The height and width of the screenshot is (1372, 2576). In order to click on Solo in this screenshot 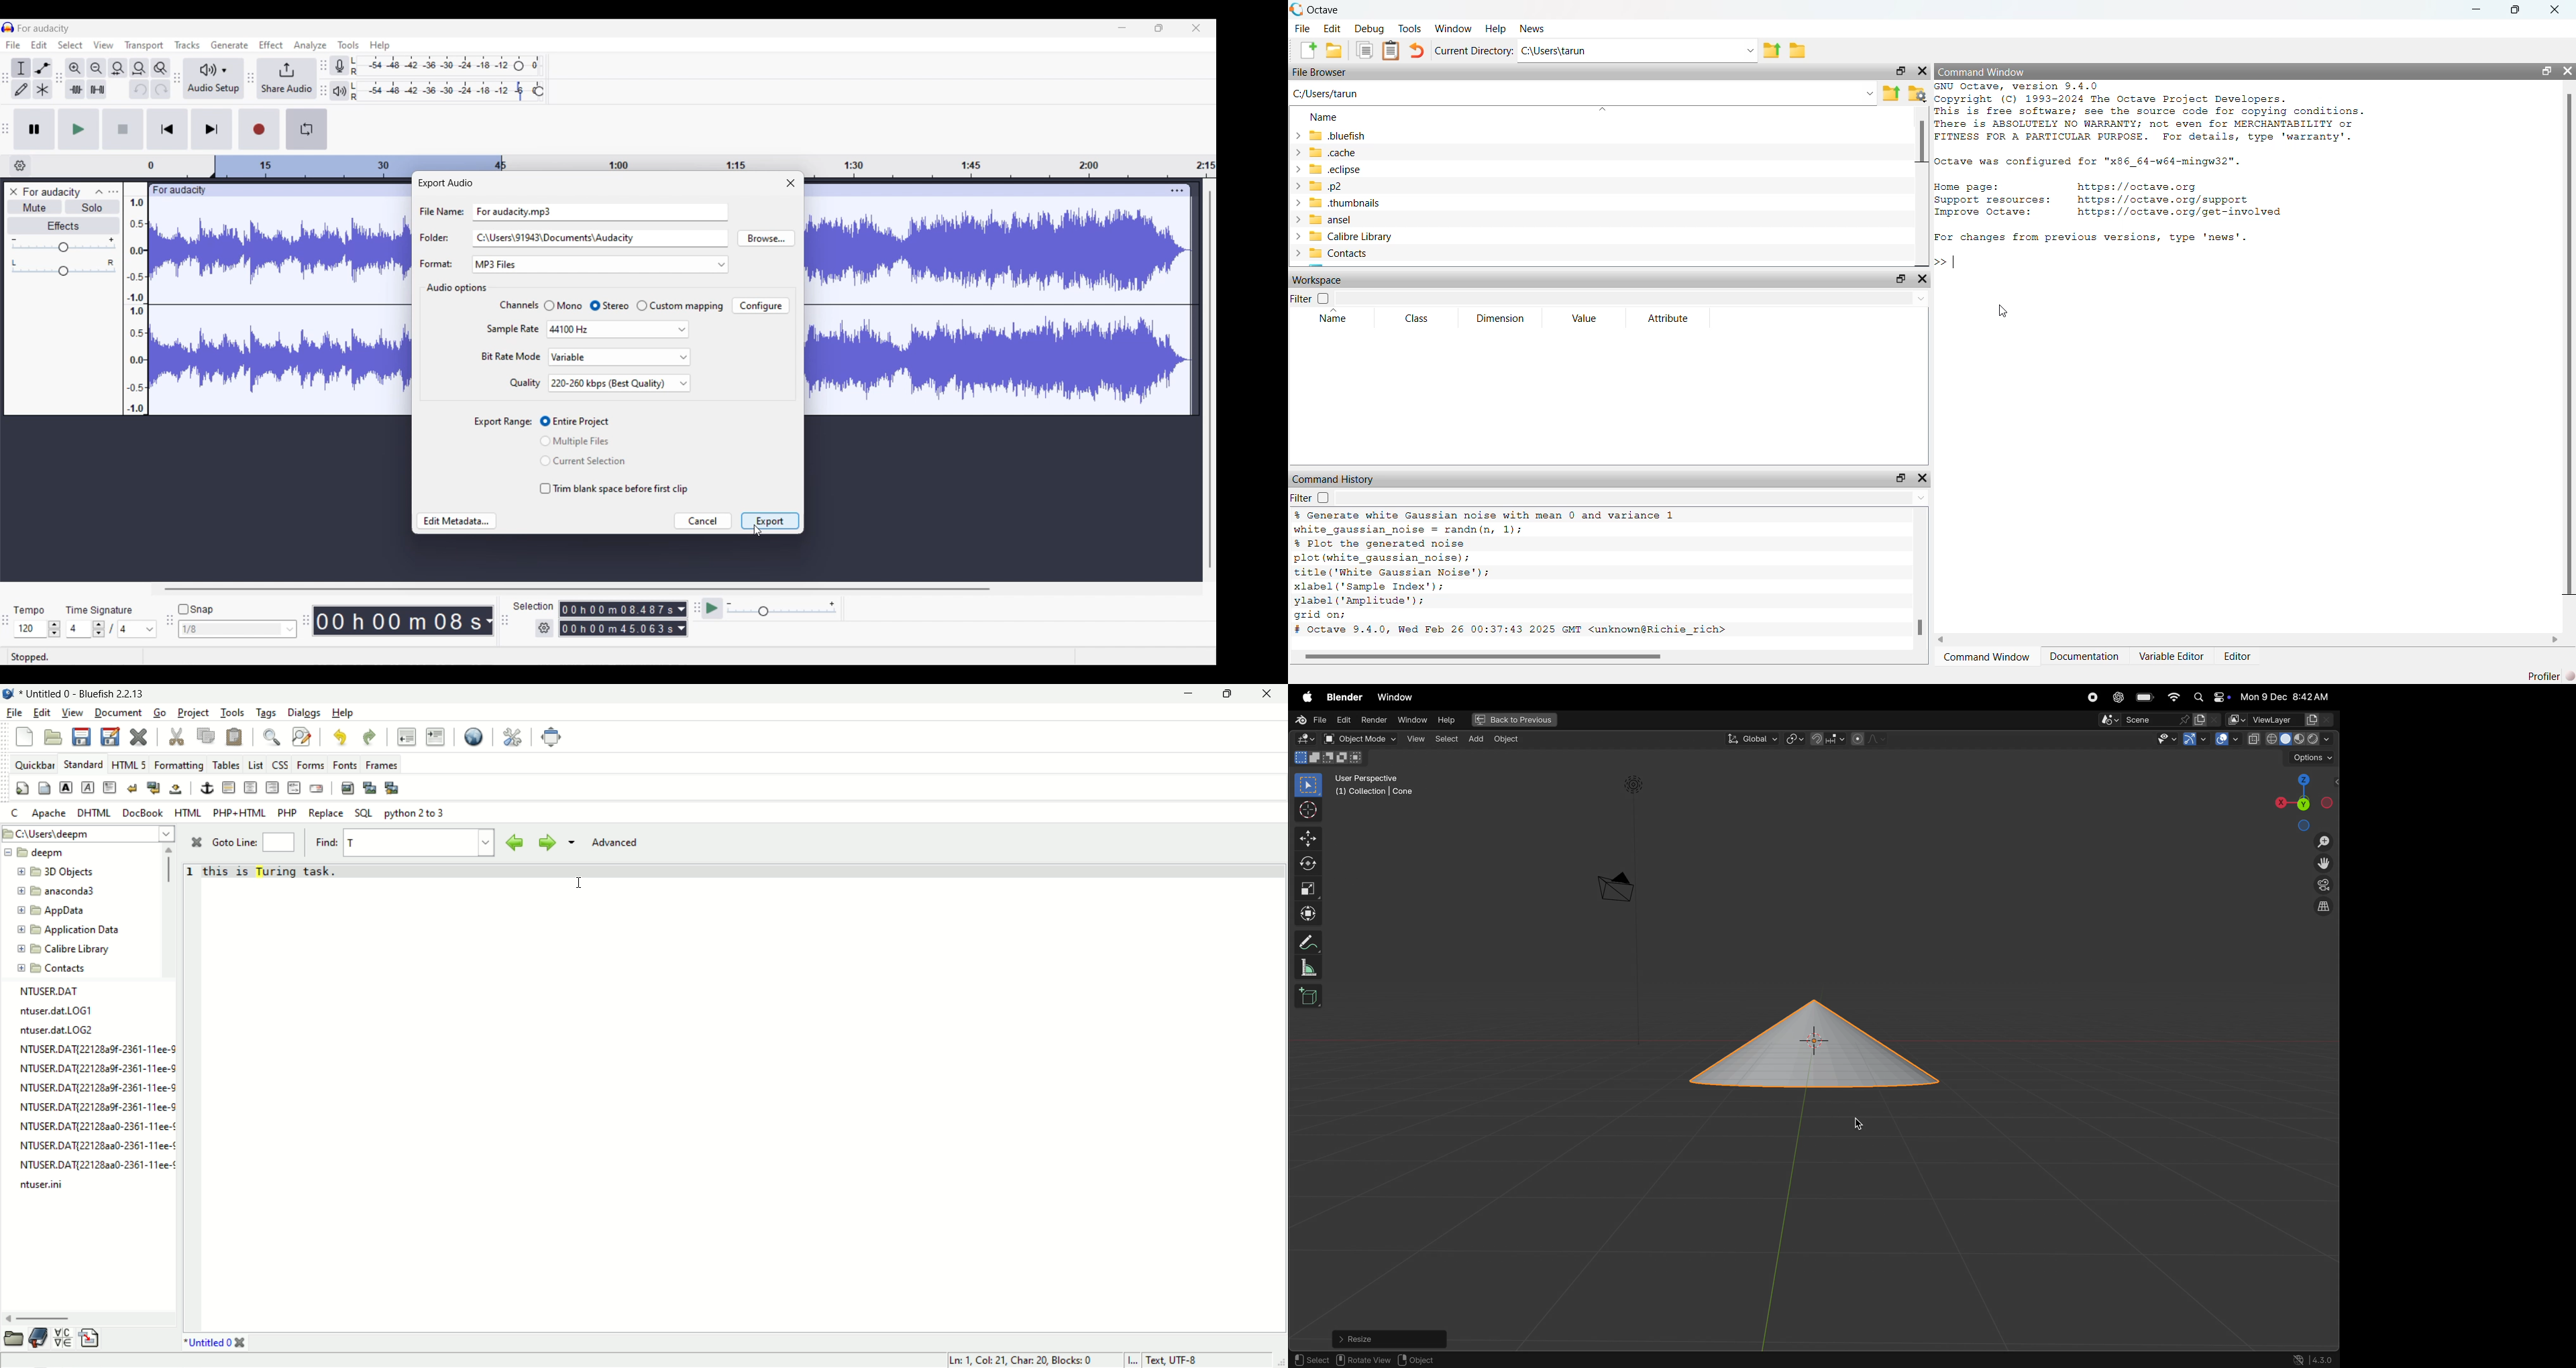, I will do `click(93, 206)`.